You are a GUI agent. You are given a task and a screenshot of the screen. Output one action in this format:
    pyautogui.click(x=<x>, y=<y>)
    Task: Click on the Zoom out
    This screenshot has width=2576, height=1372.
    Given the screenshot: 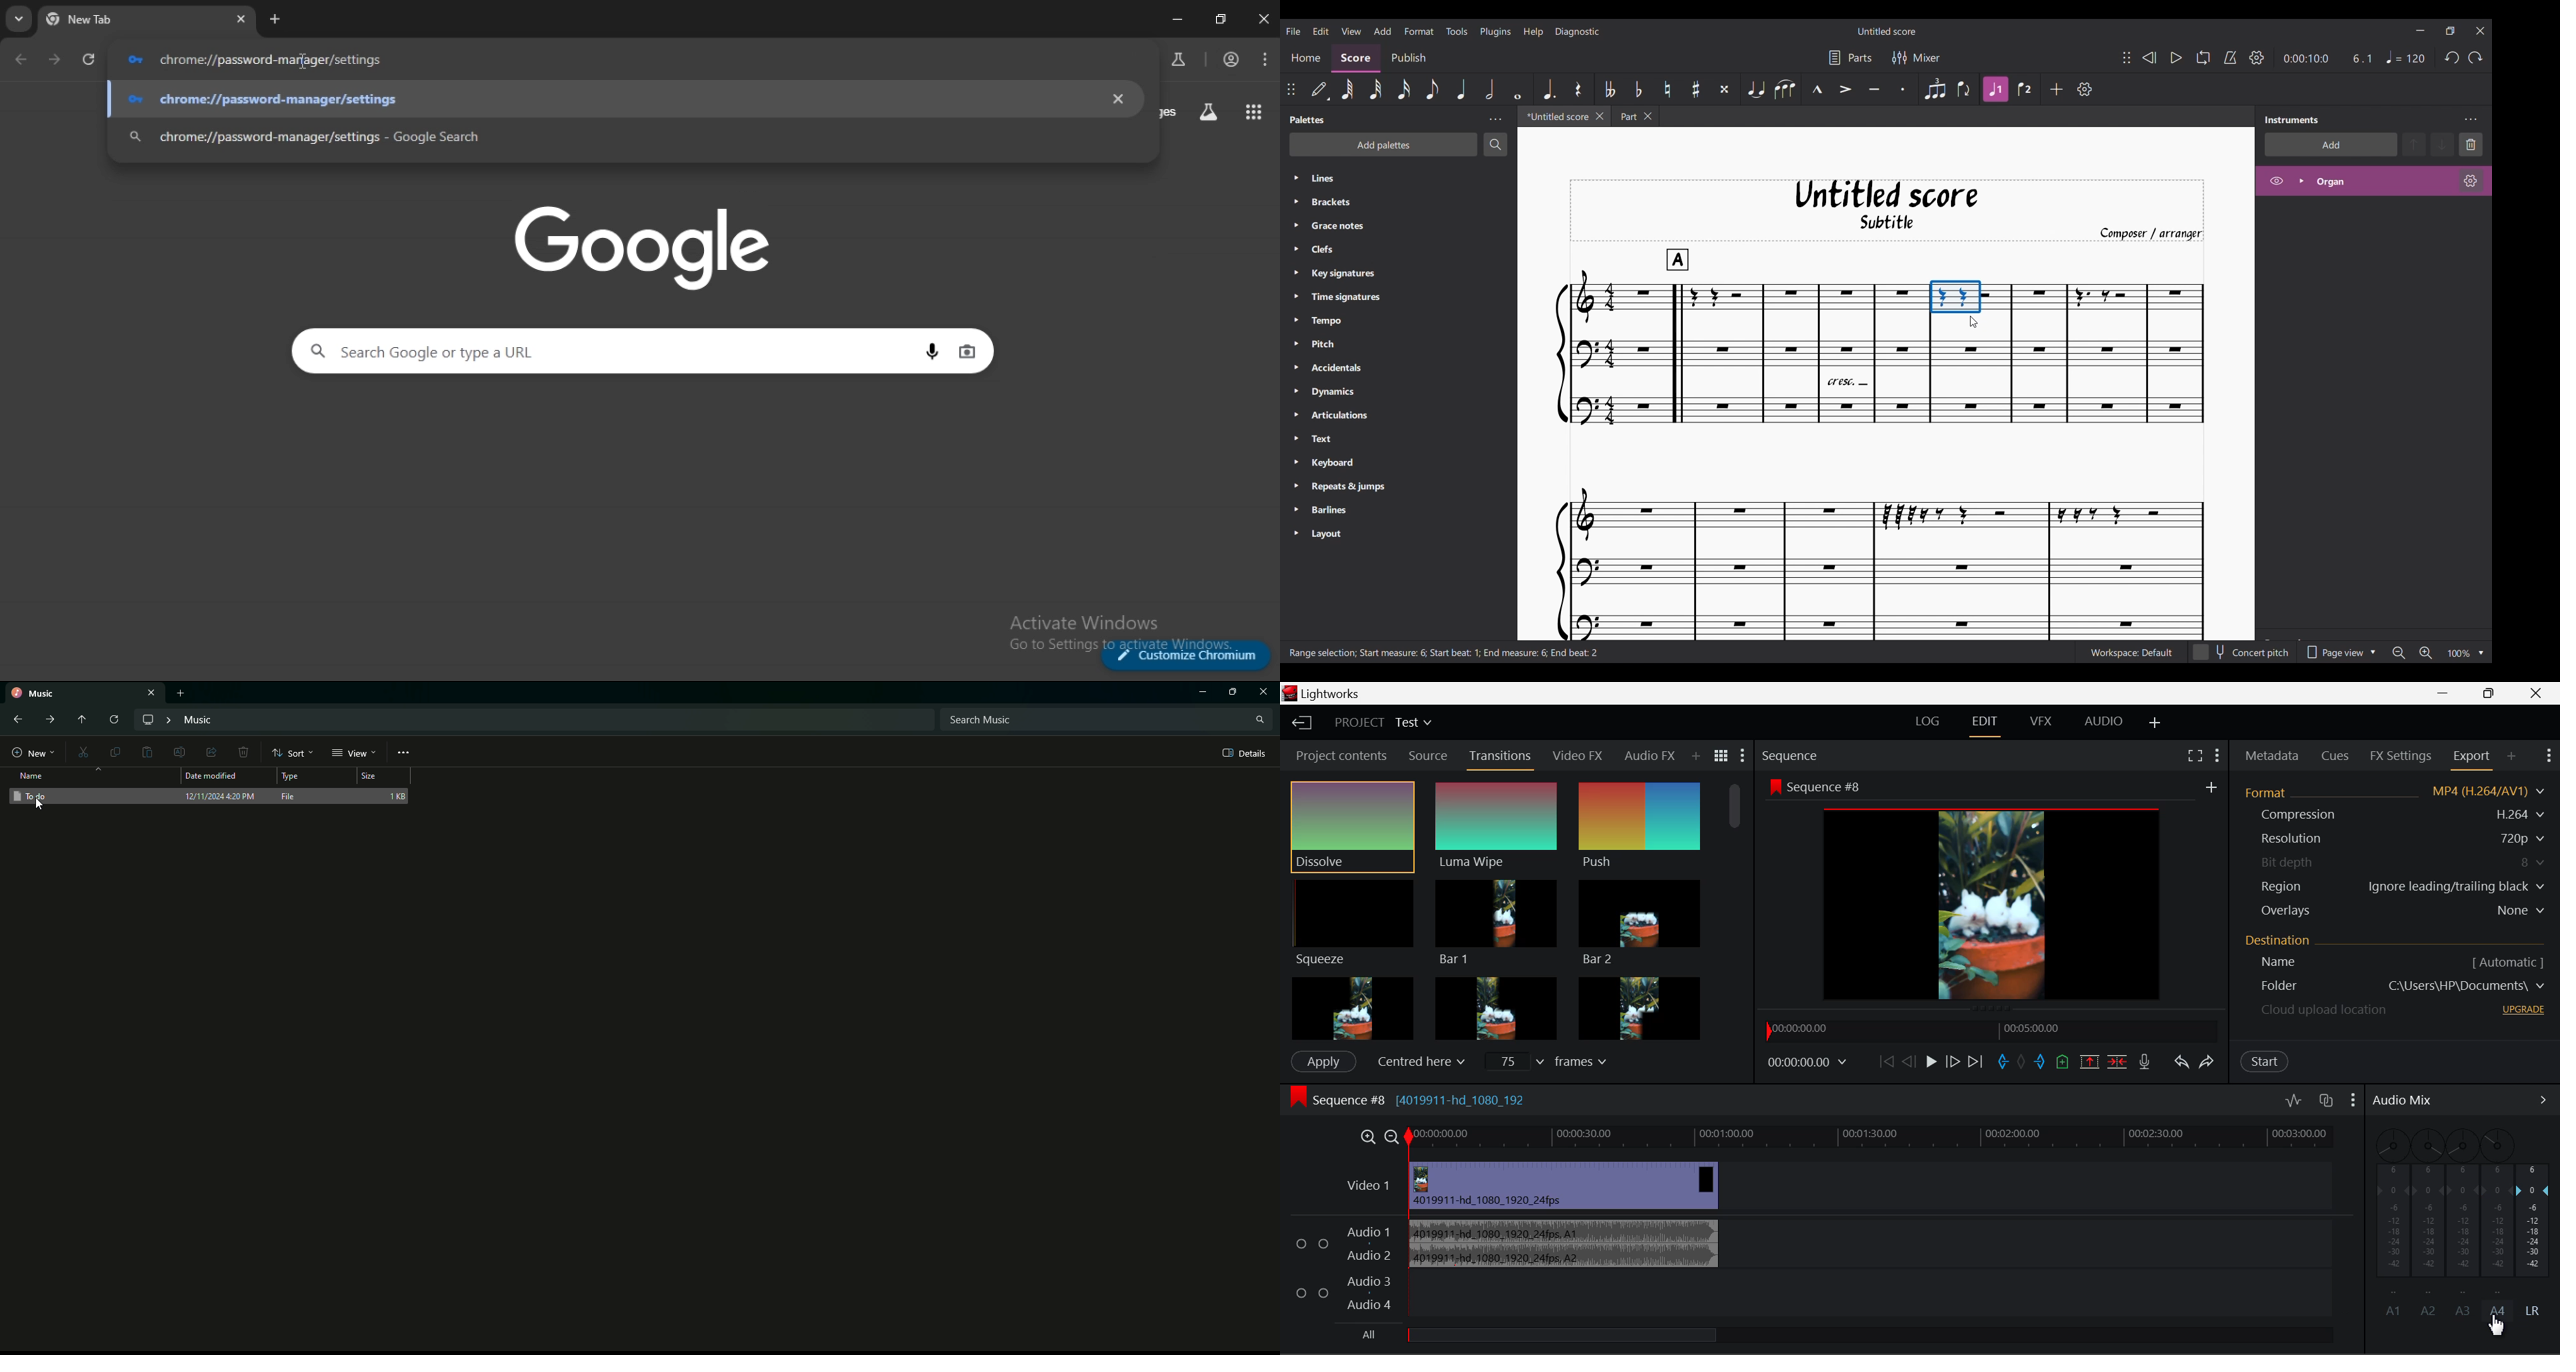 What is the action you would take?
    pyautogui.click(x=2400, y=653)
    